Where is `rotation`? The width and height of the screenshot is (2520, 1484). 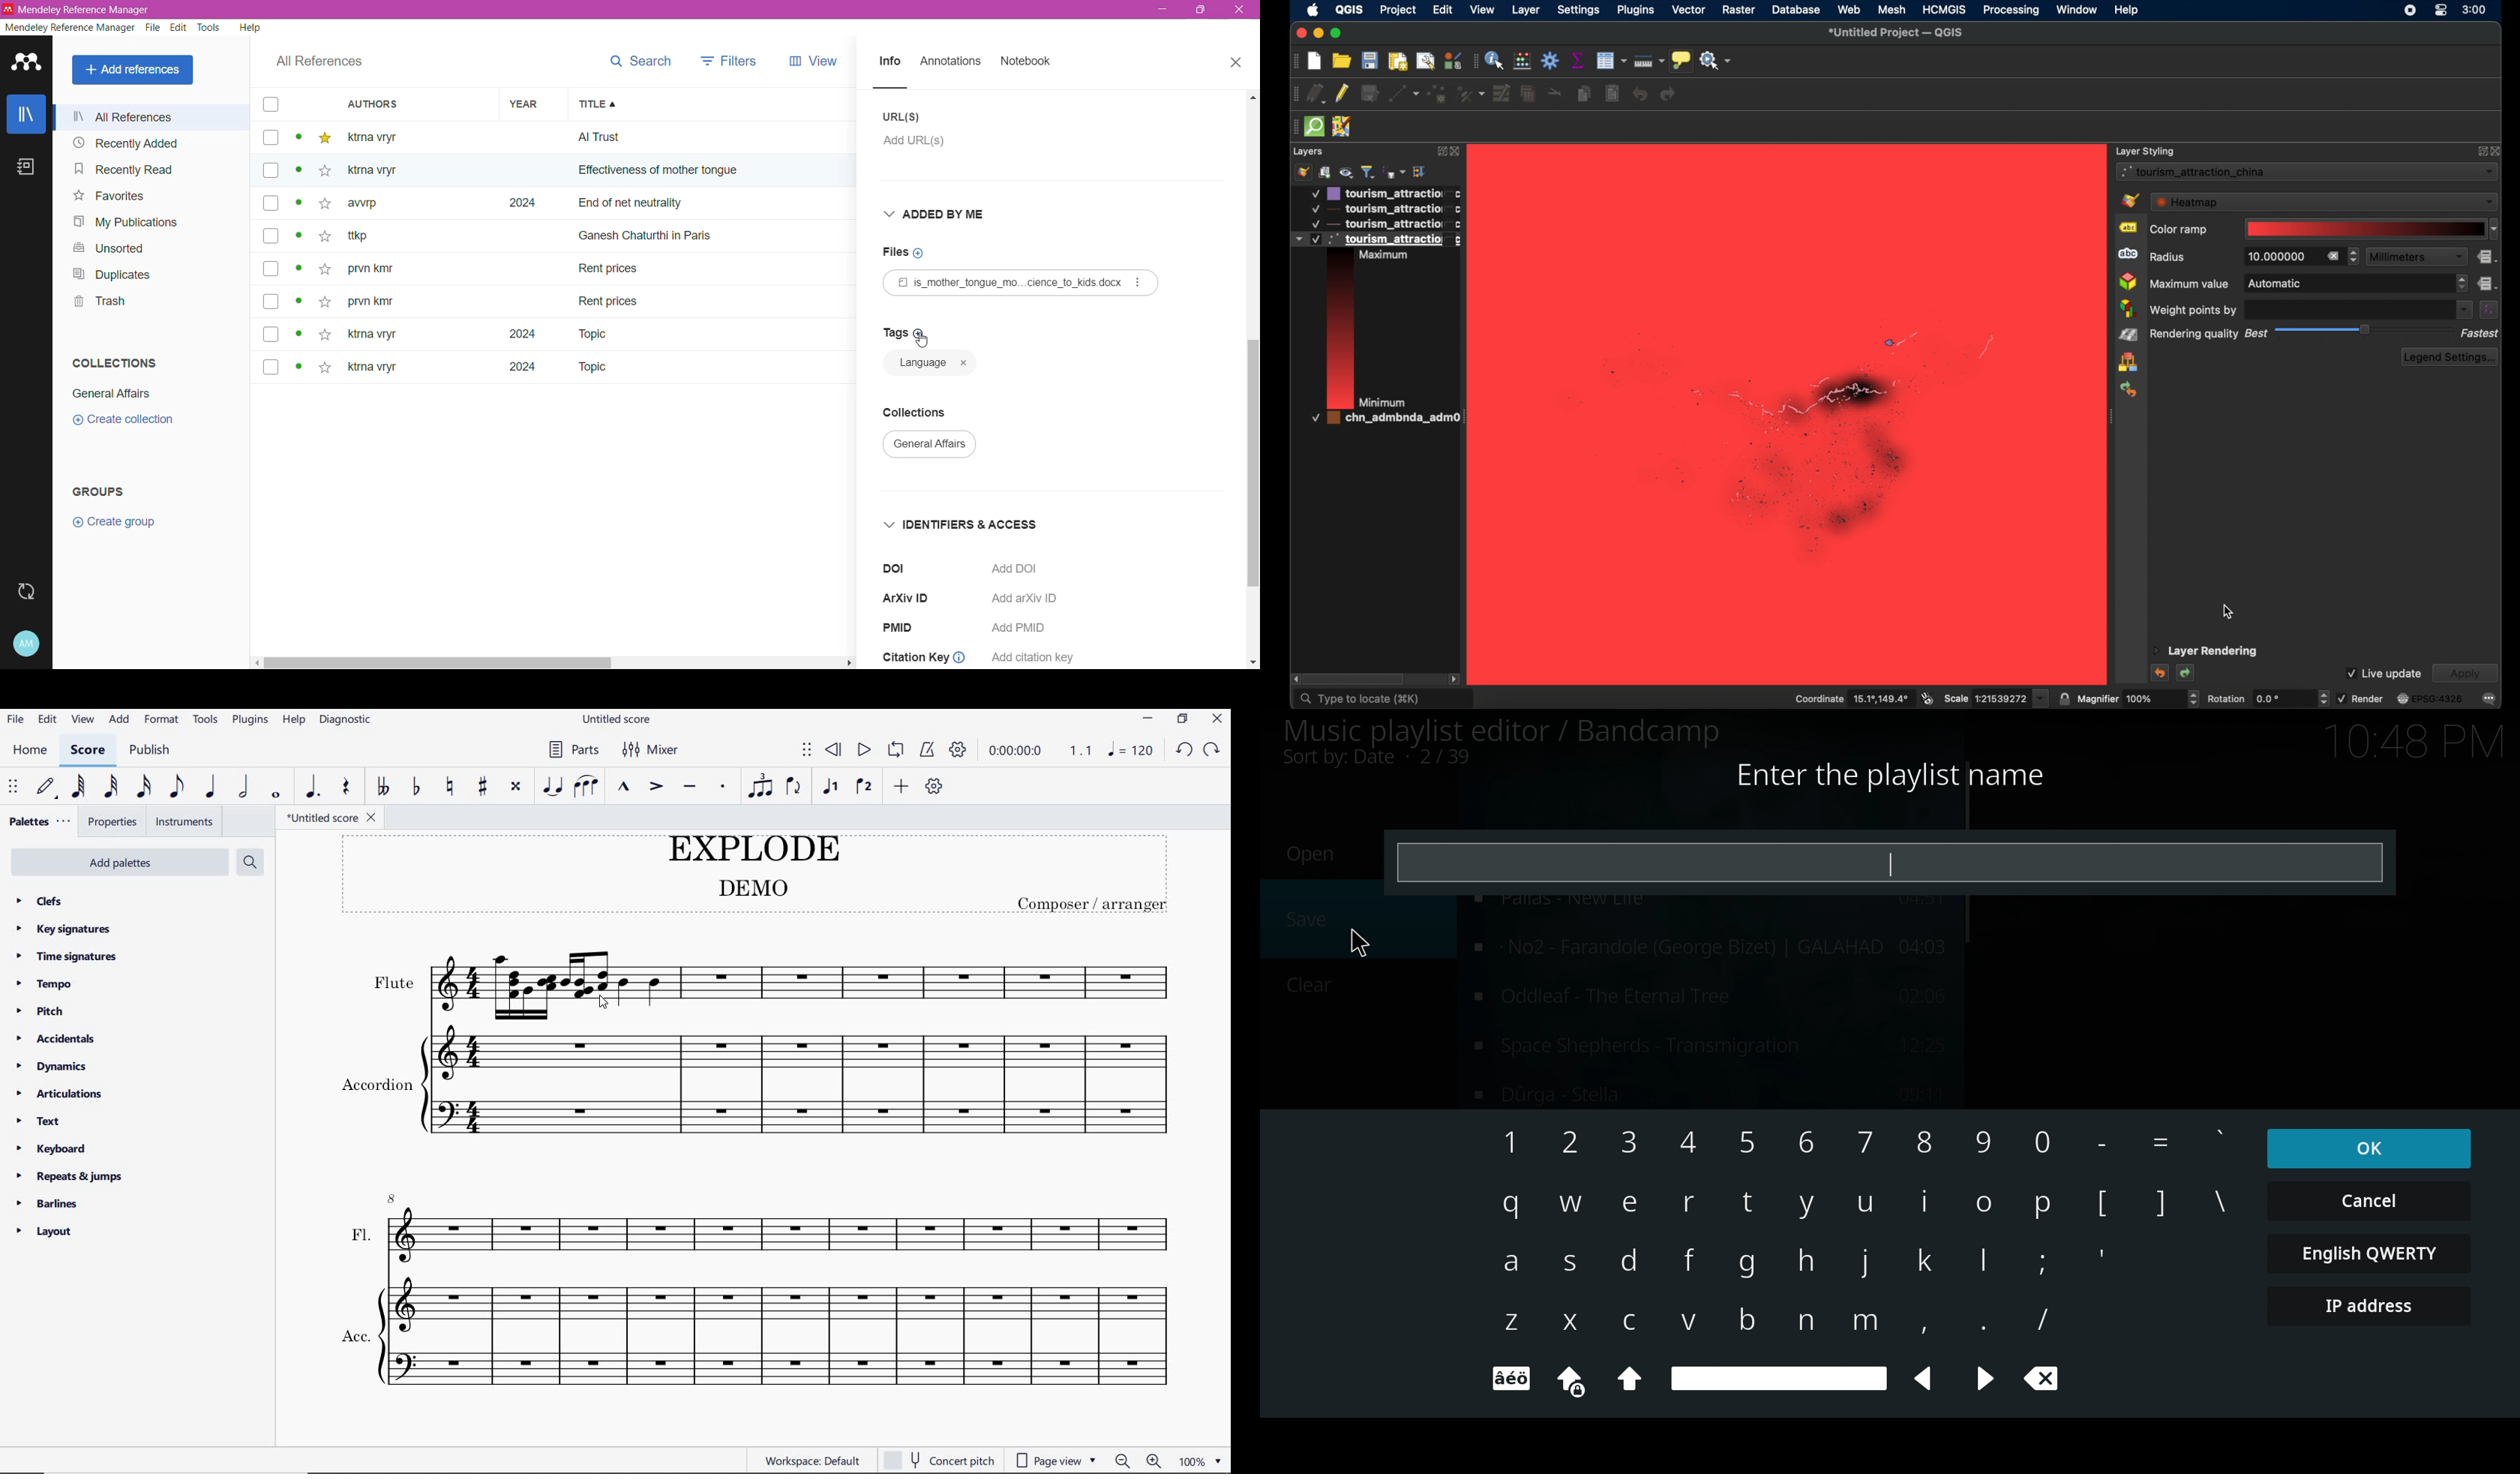
rotation is located at coordinates (2266, 698).